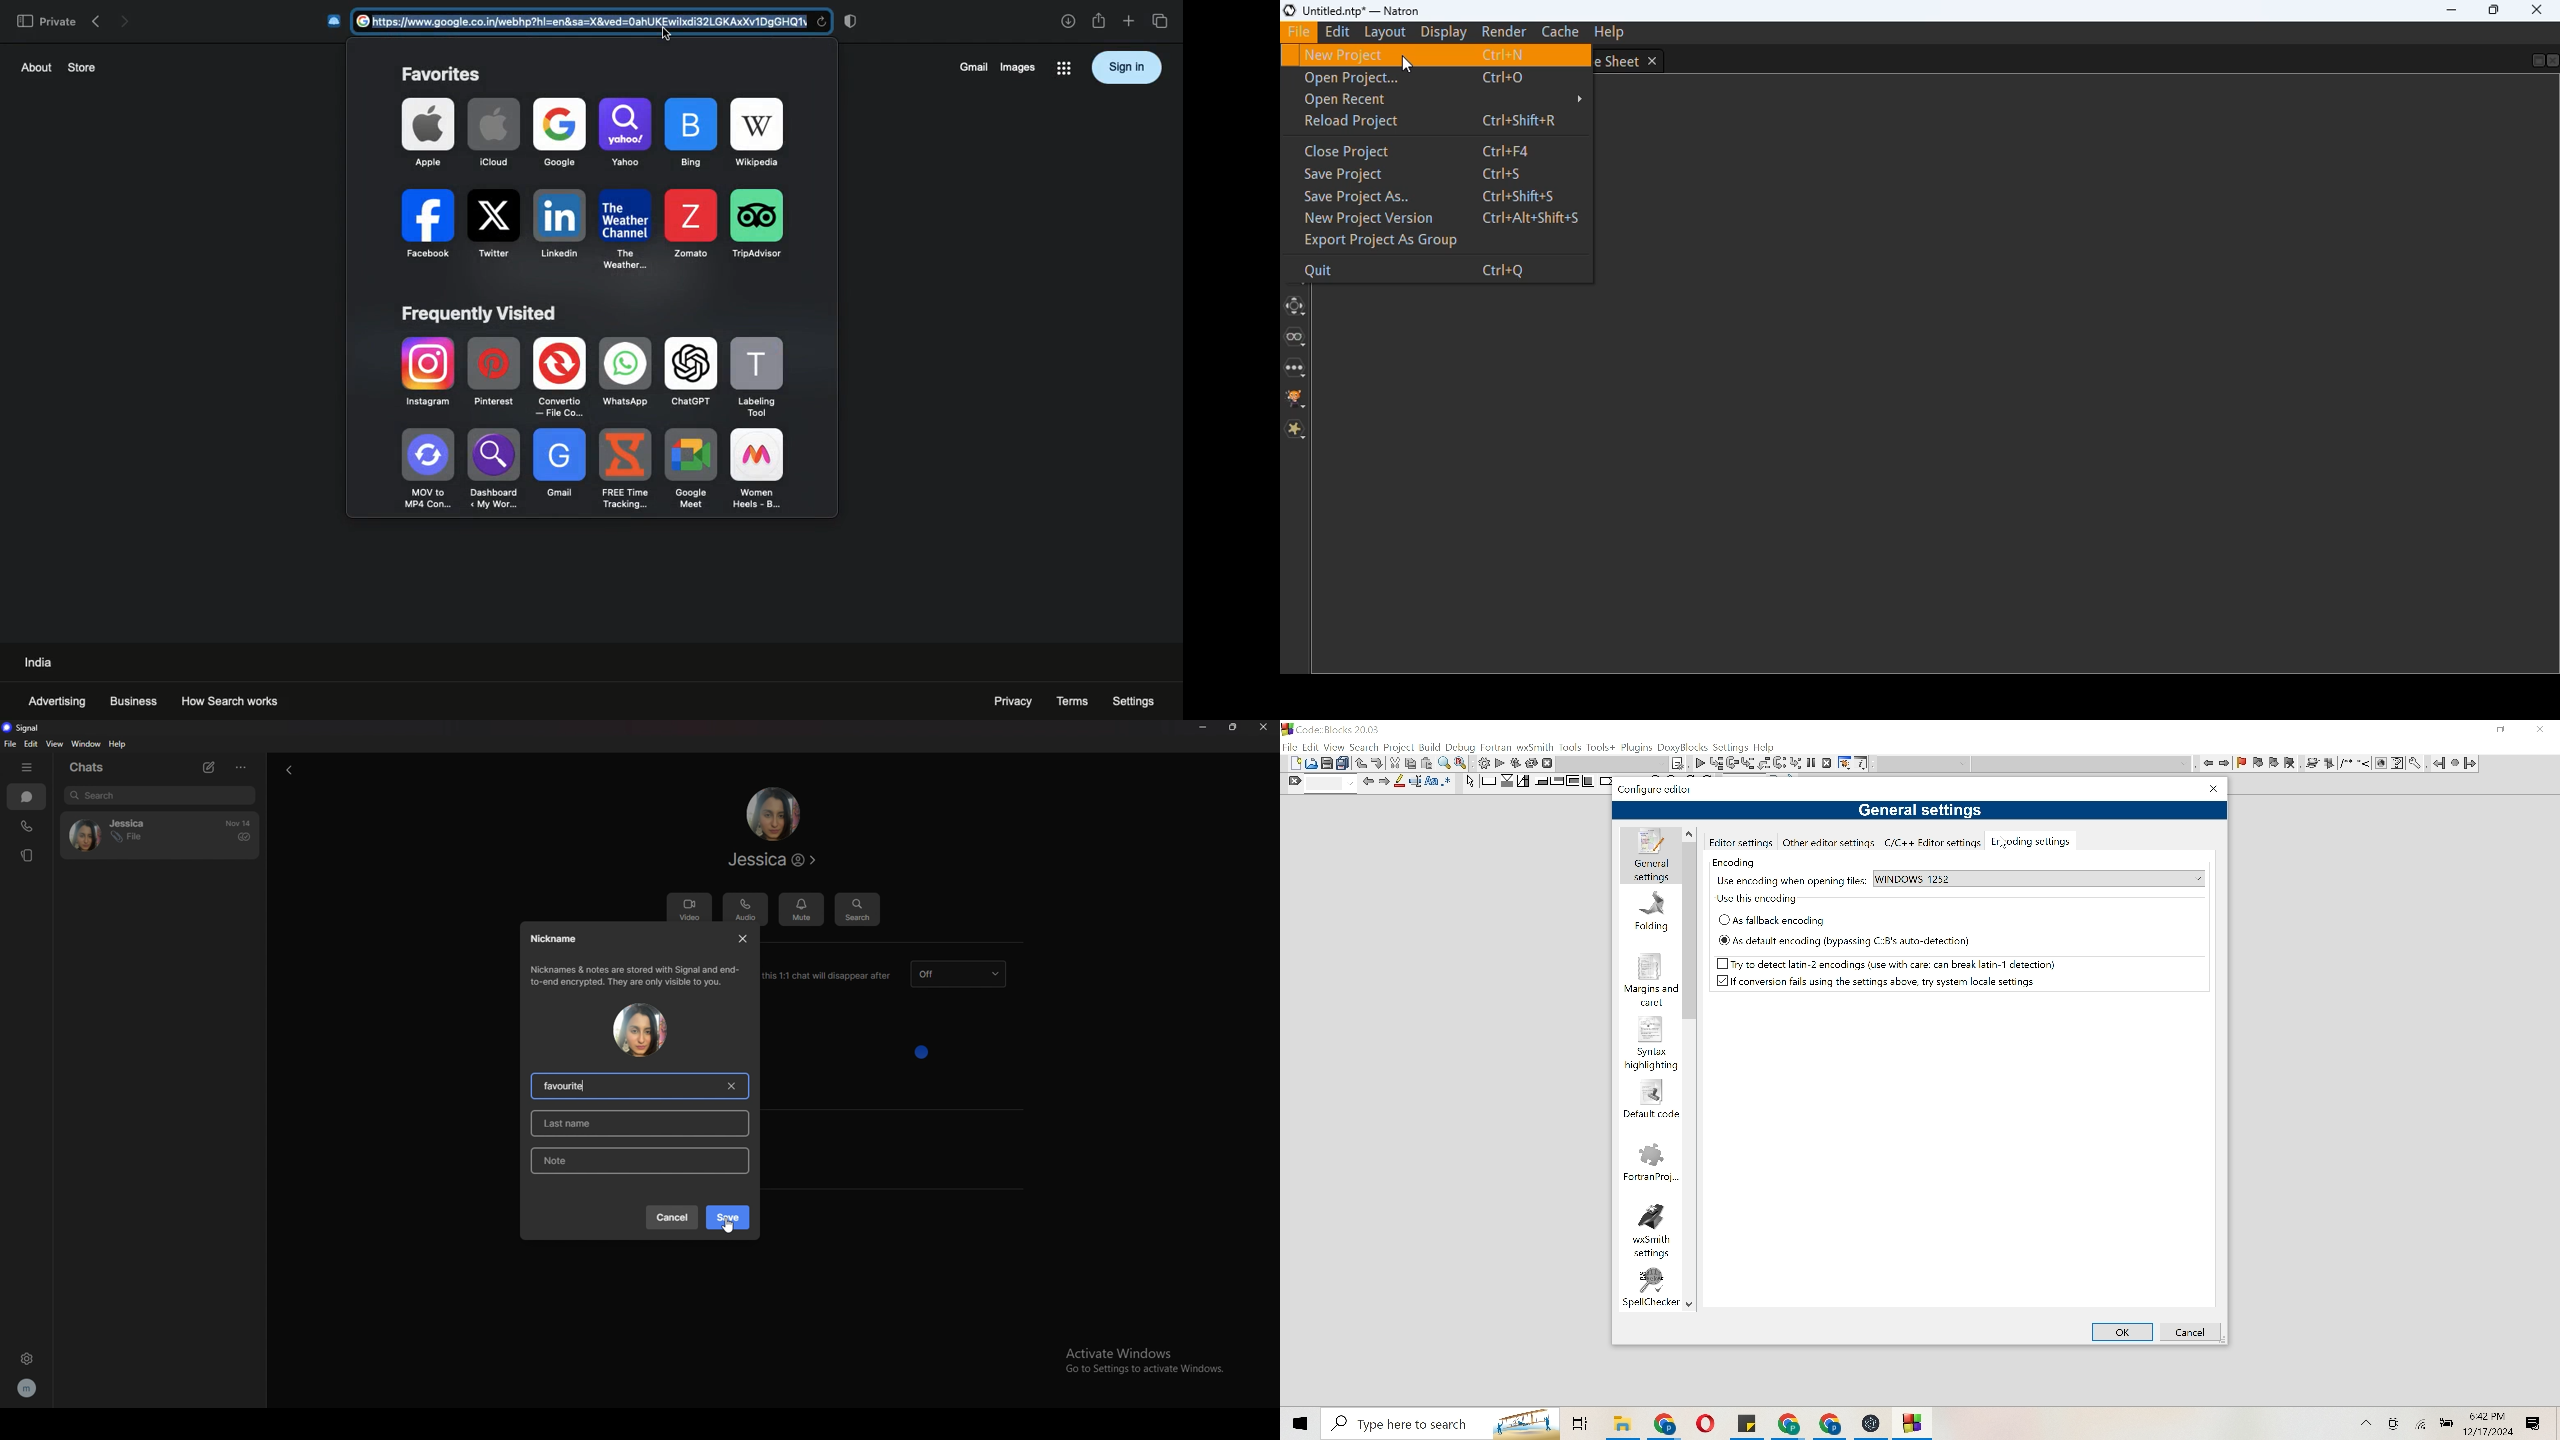 The image size is (2576, 1456). Describe the element at coordinates (1364, 746) in the screenshot. I see `Search` at that location.